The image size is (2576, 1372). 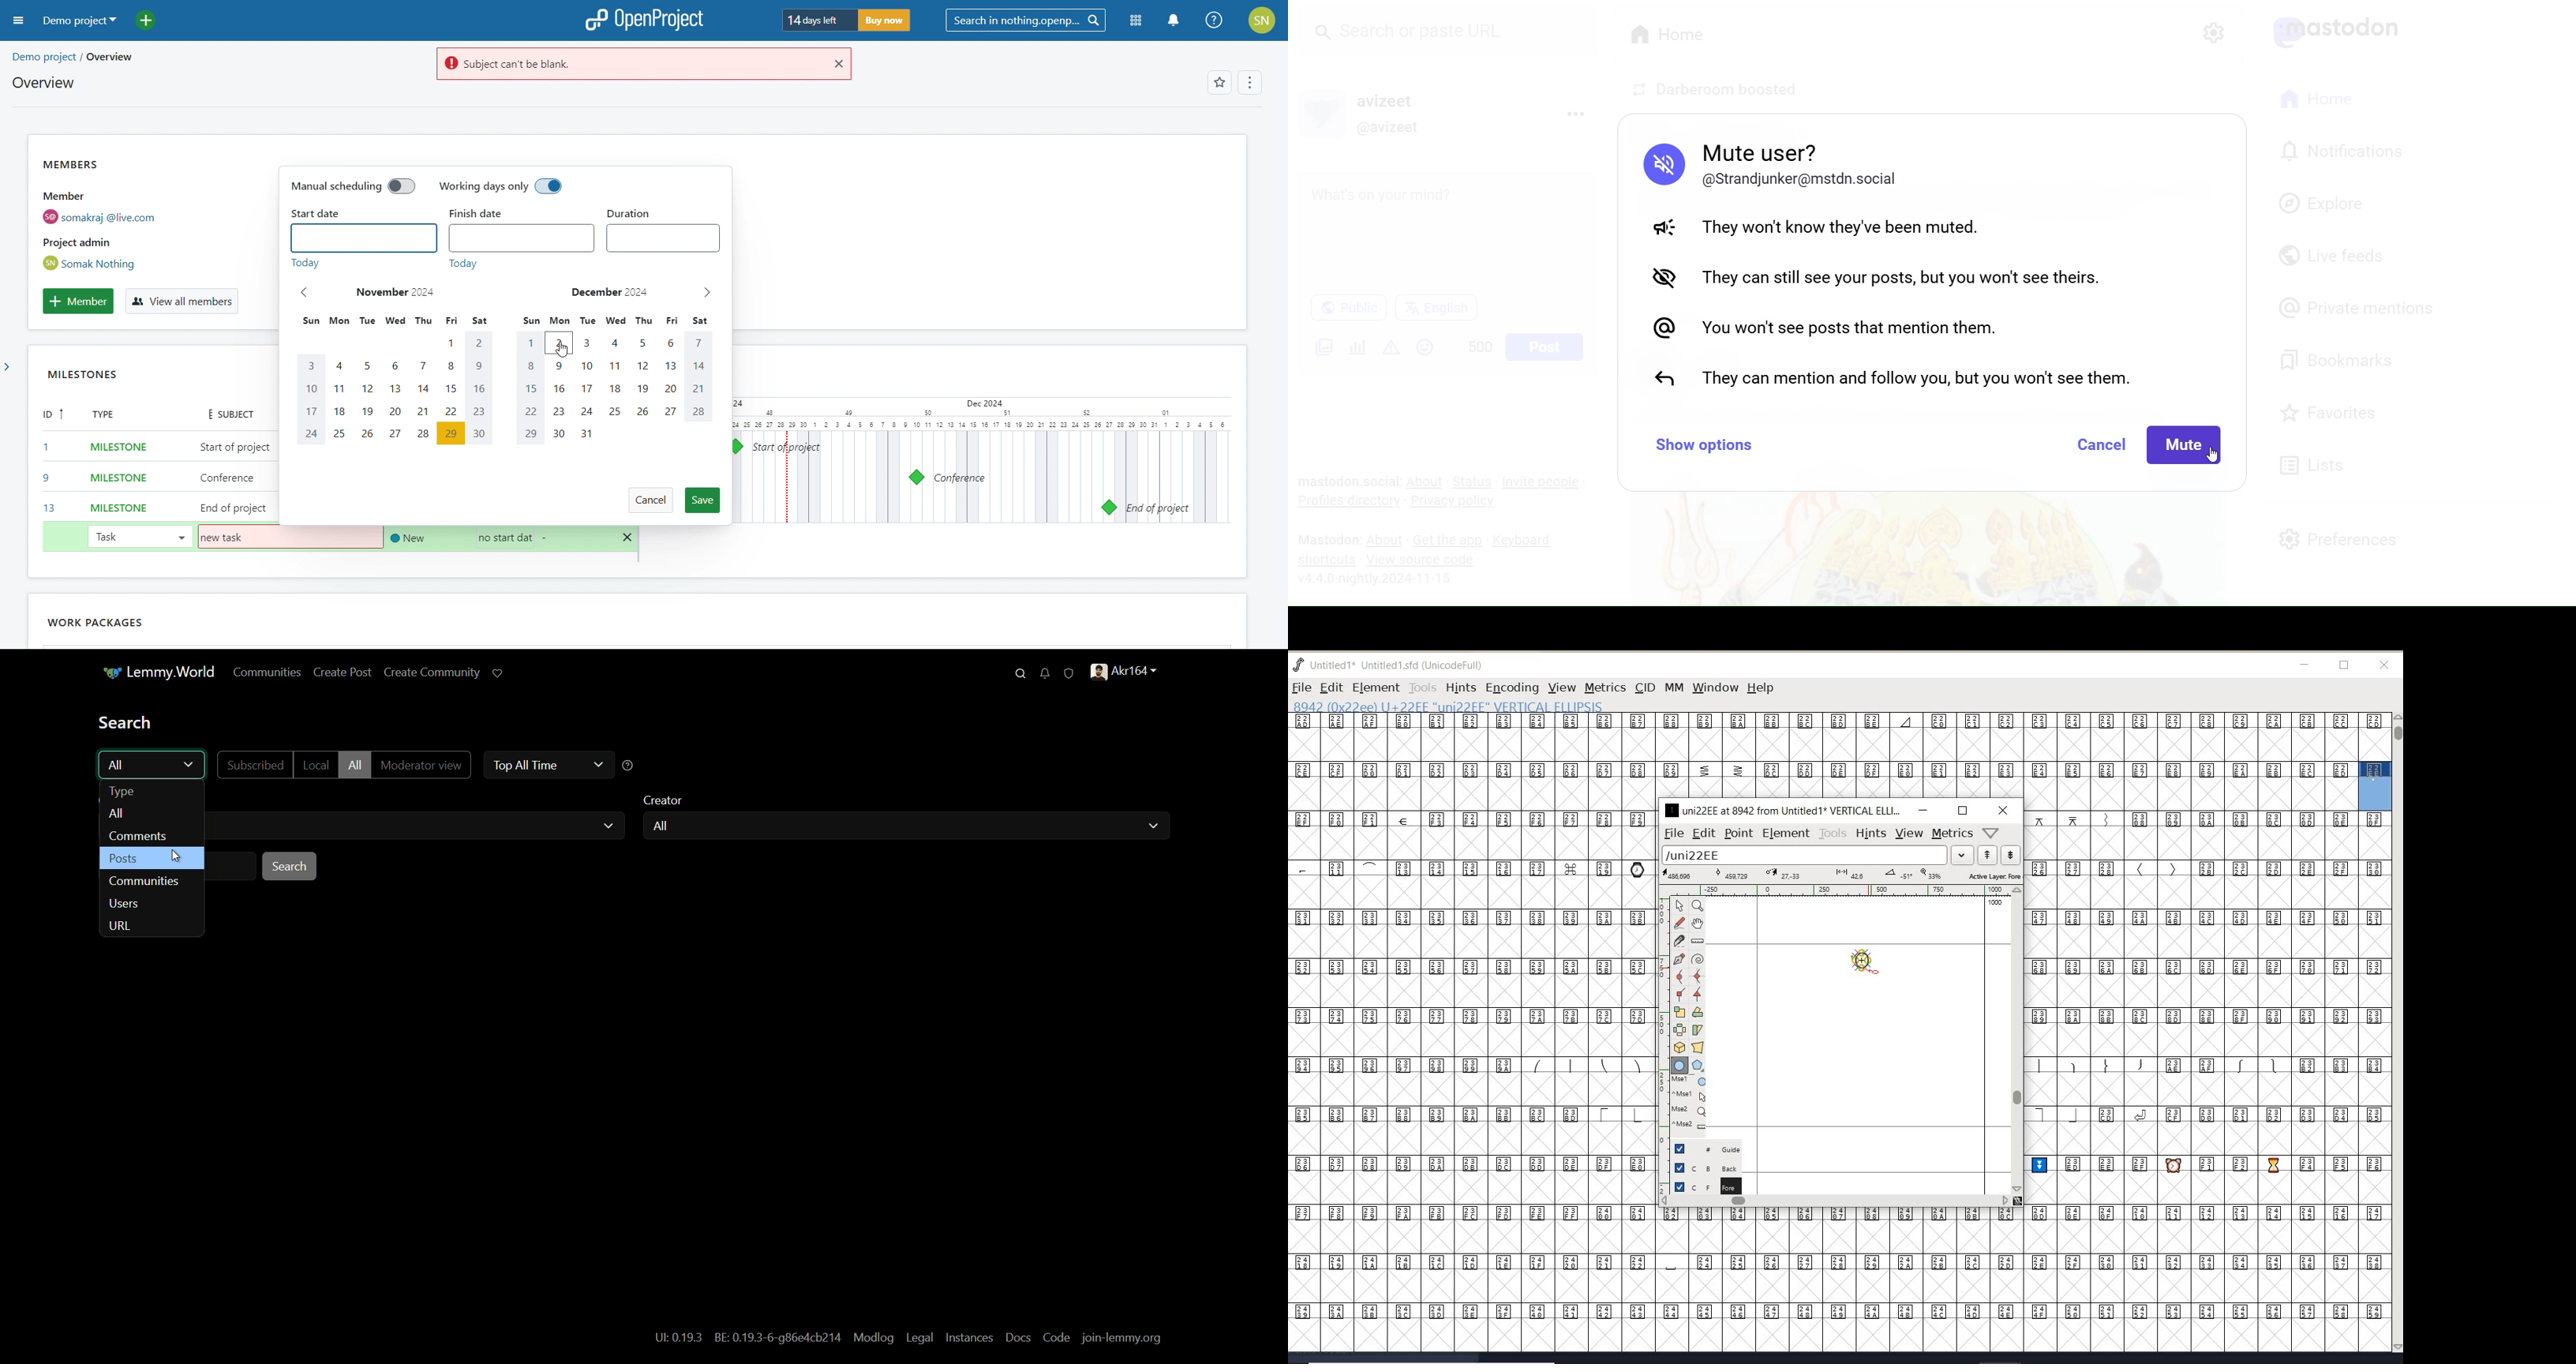 What do you see at coordinates (95, 377) in the screenshot?
I see `MILESTONES` at bounding box center [95, 377].